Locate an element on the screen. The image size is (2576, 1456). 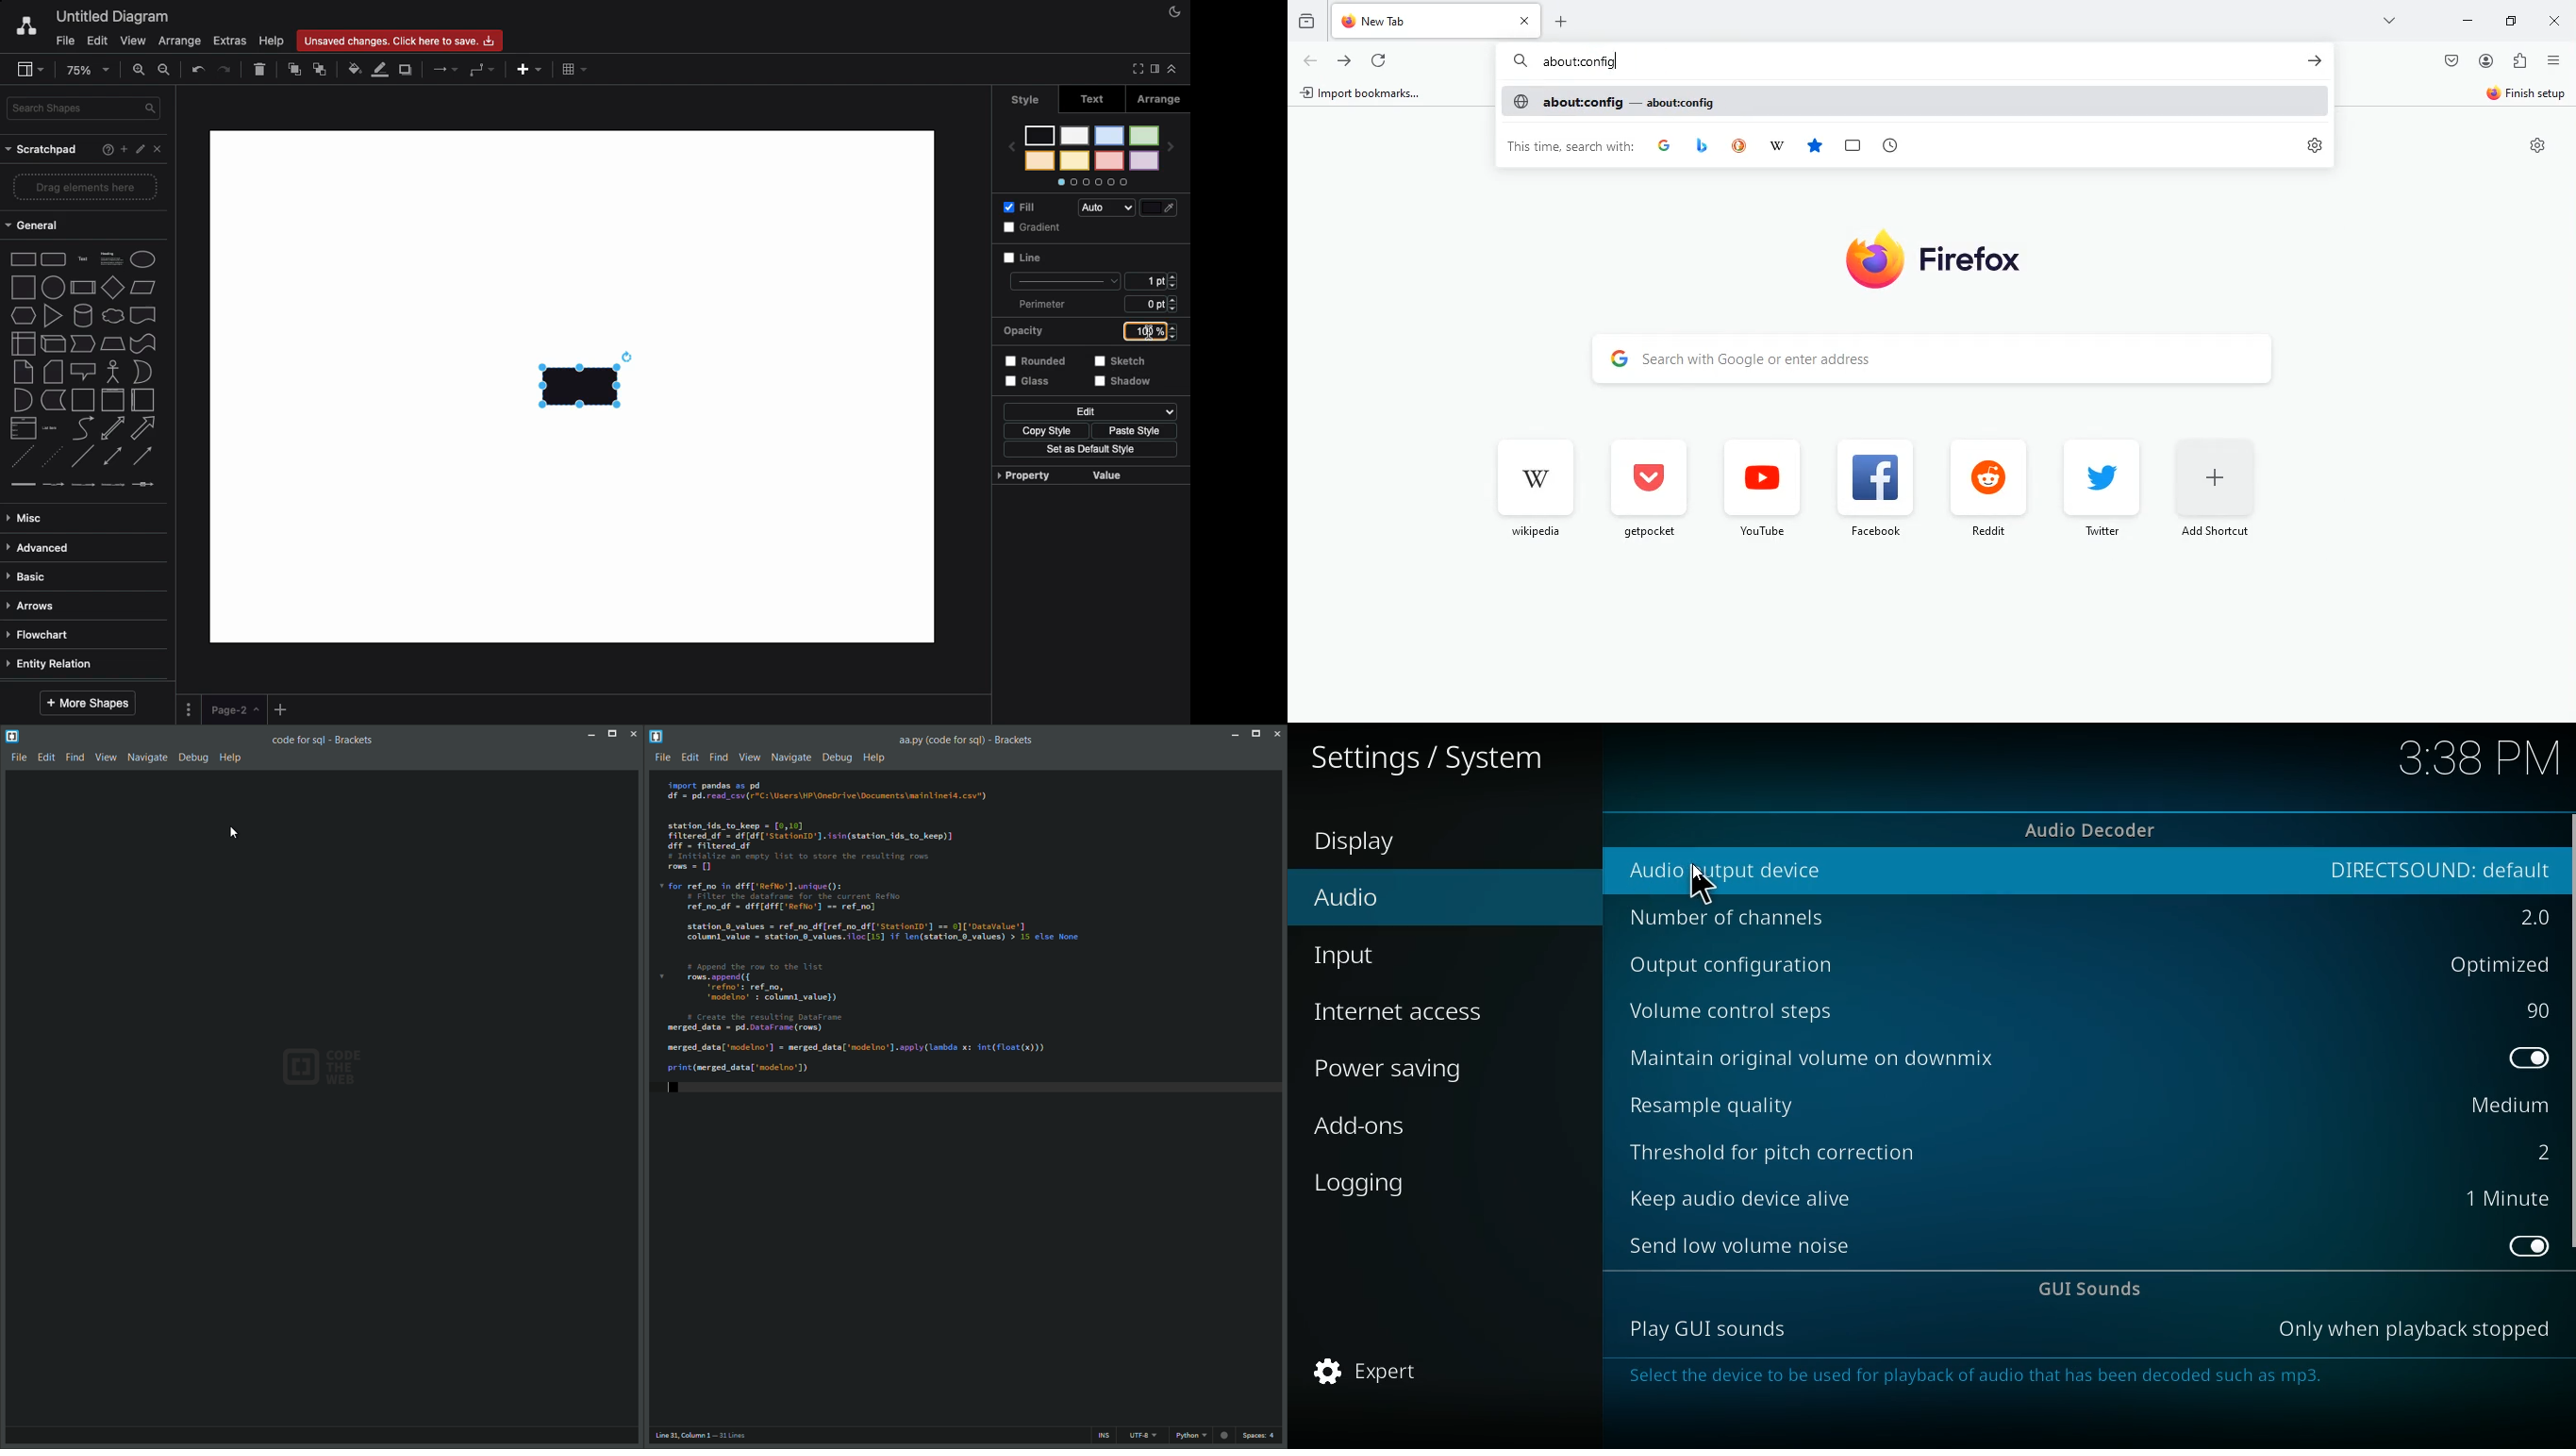
color 3 is located at coordinates (1109, 136).